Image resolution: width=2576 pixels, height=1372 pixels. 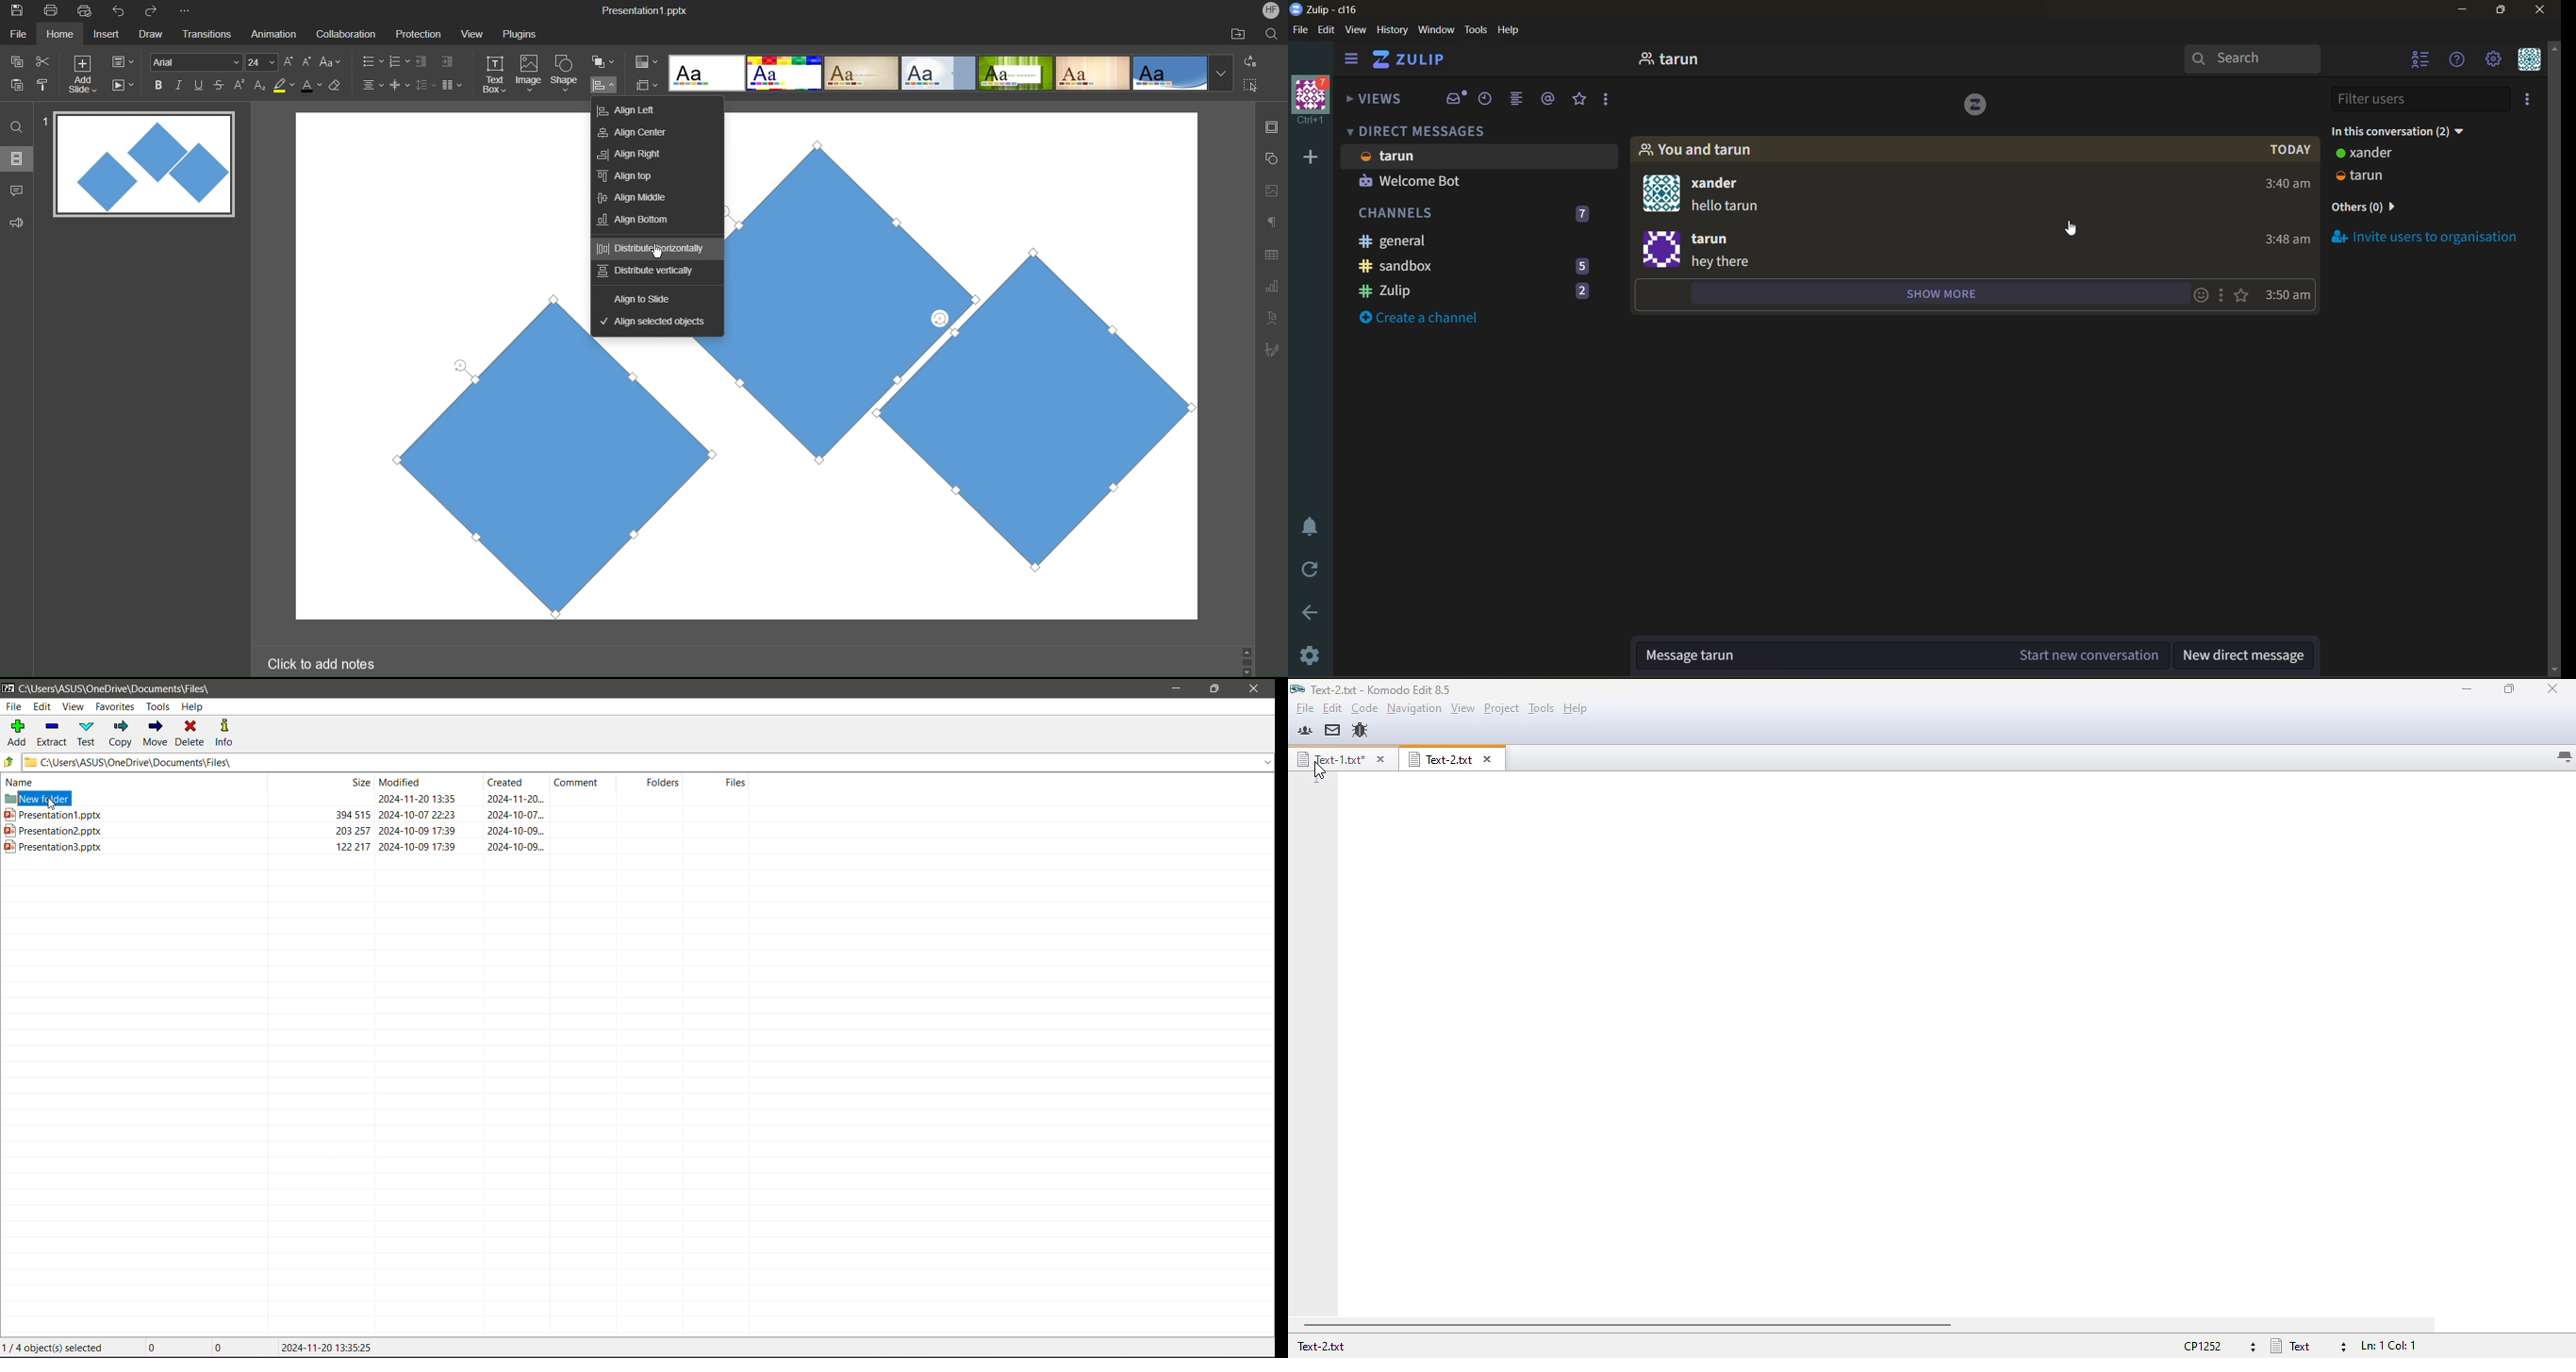 I want to click on direct messages, so click(x=1430, y=131).